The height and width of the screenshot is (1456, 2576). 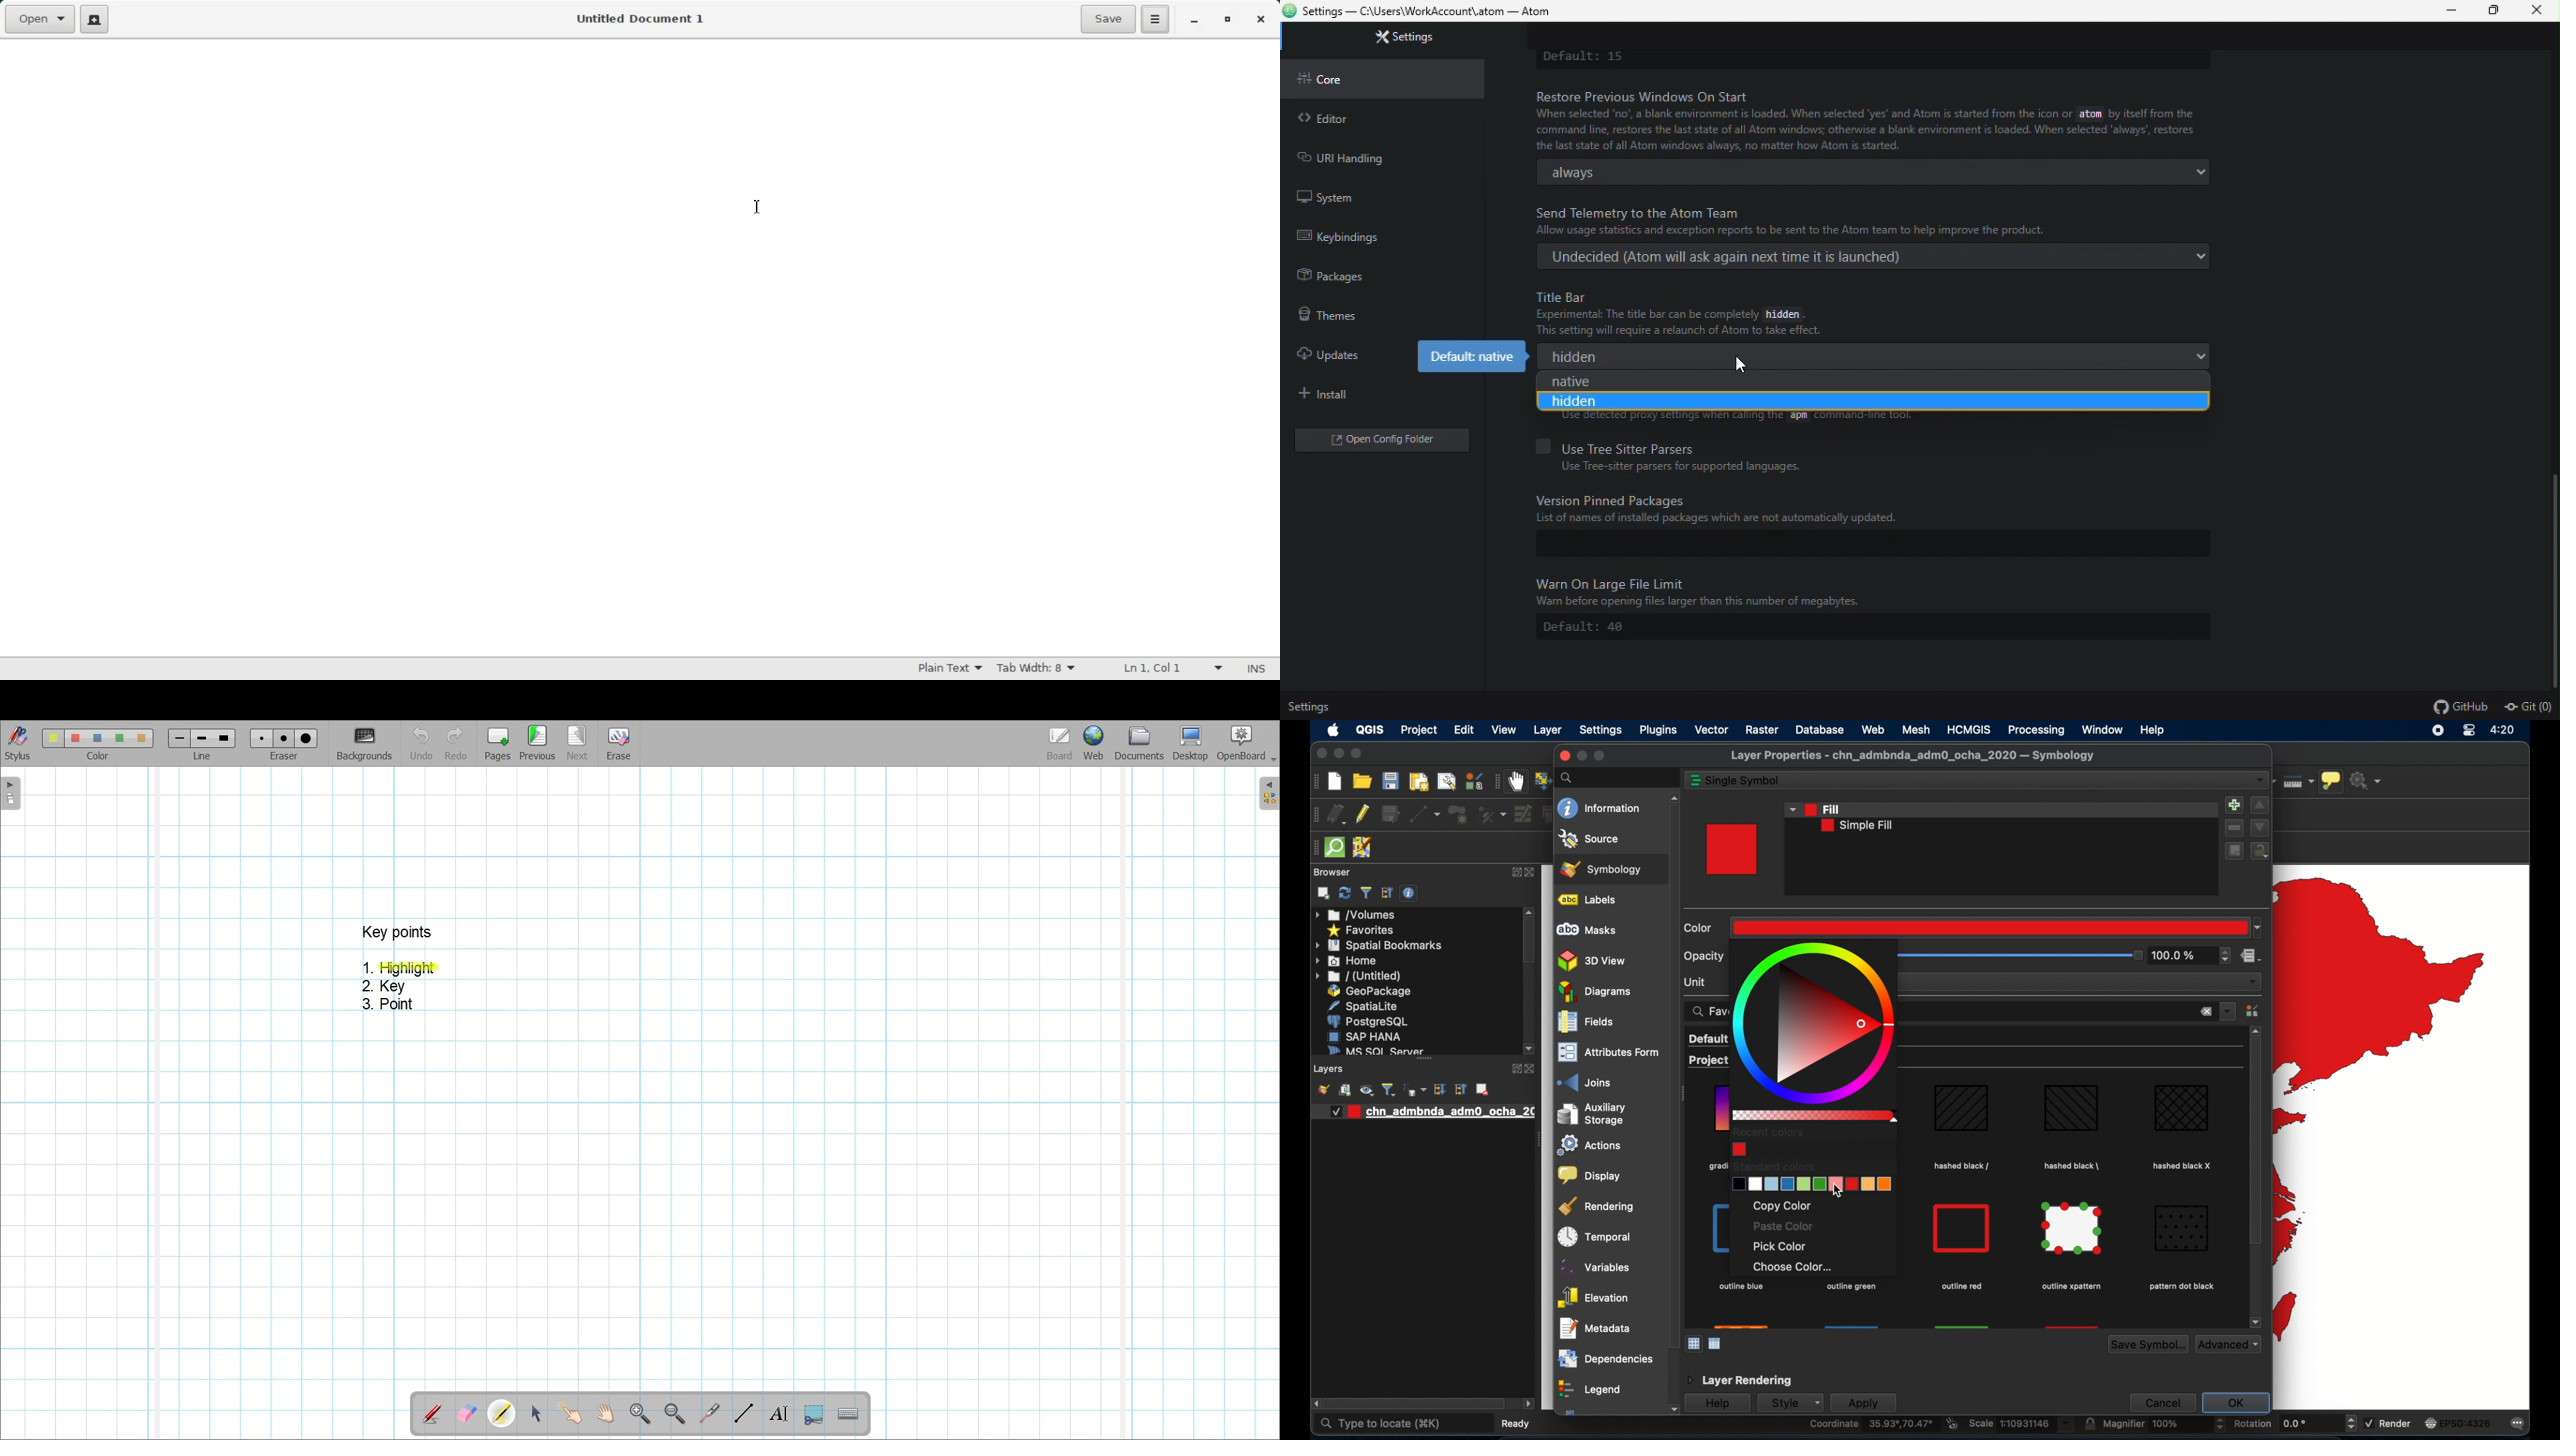 I want to click on key points, so click(x=396, y=932).